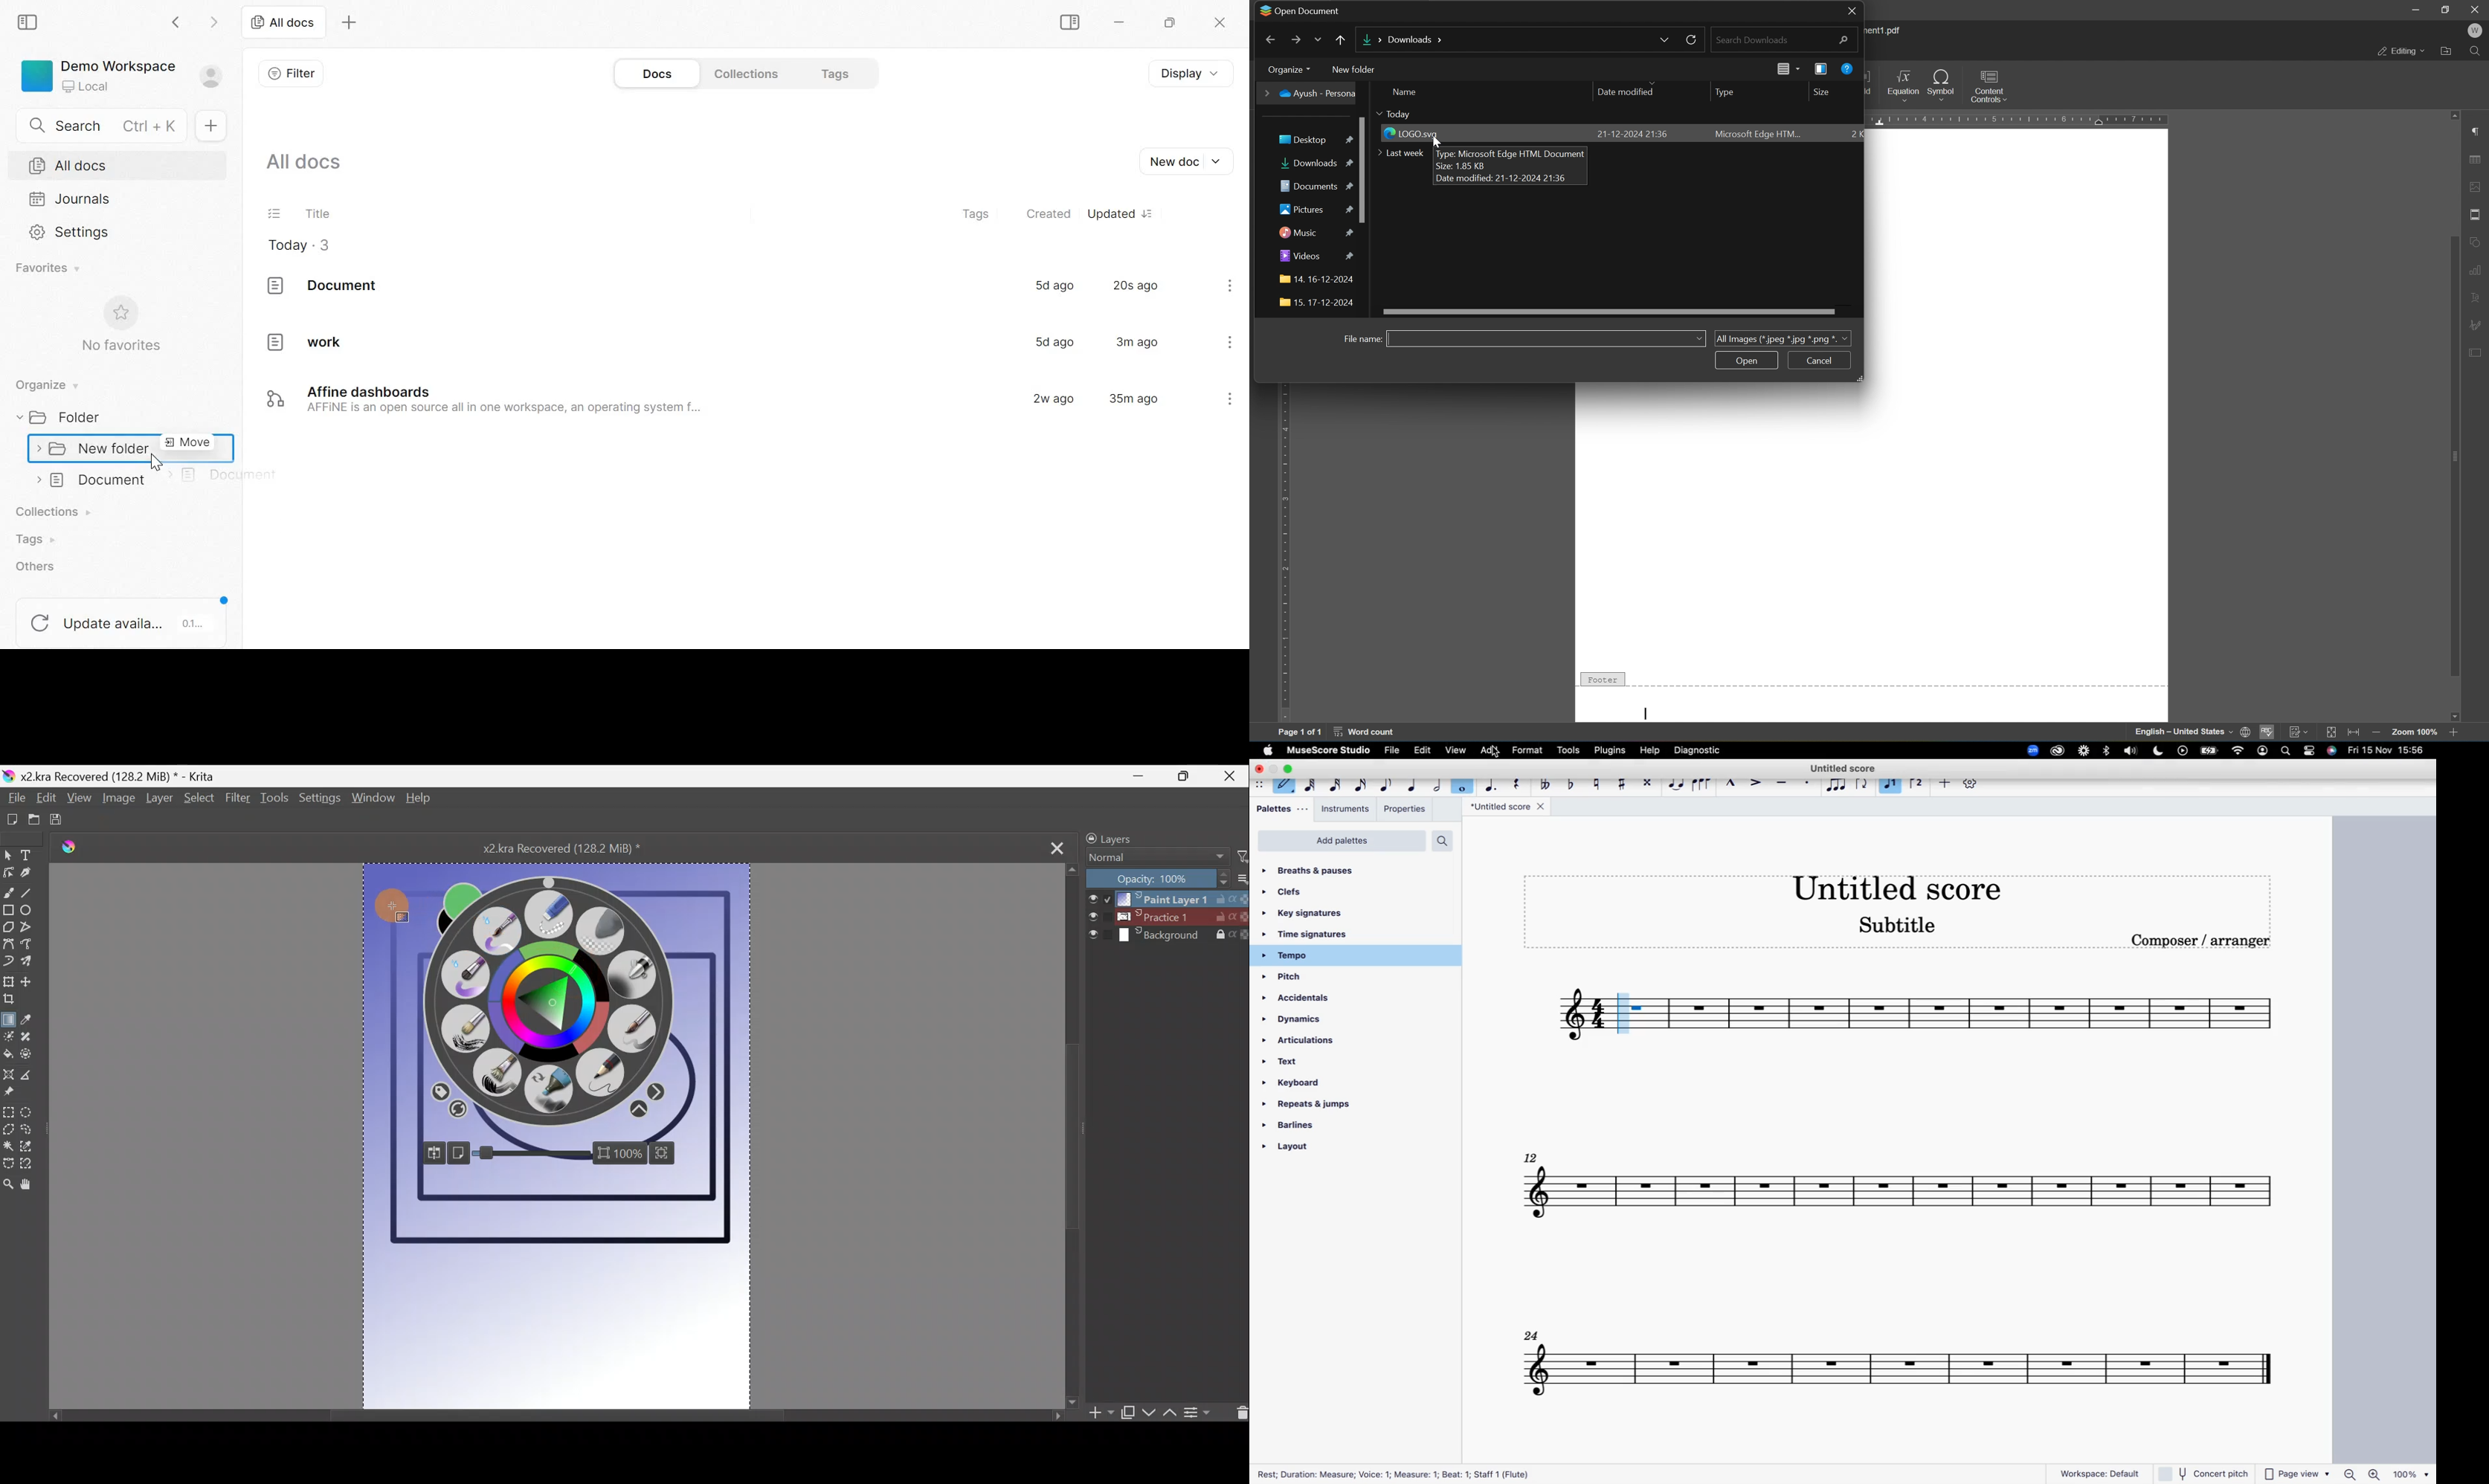 The image size is (2492, 1484). I want to click on Footer, so click(1602, 677).